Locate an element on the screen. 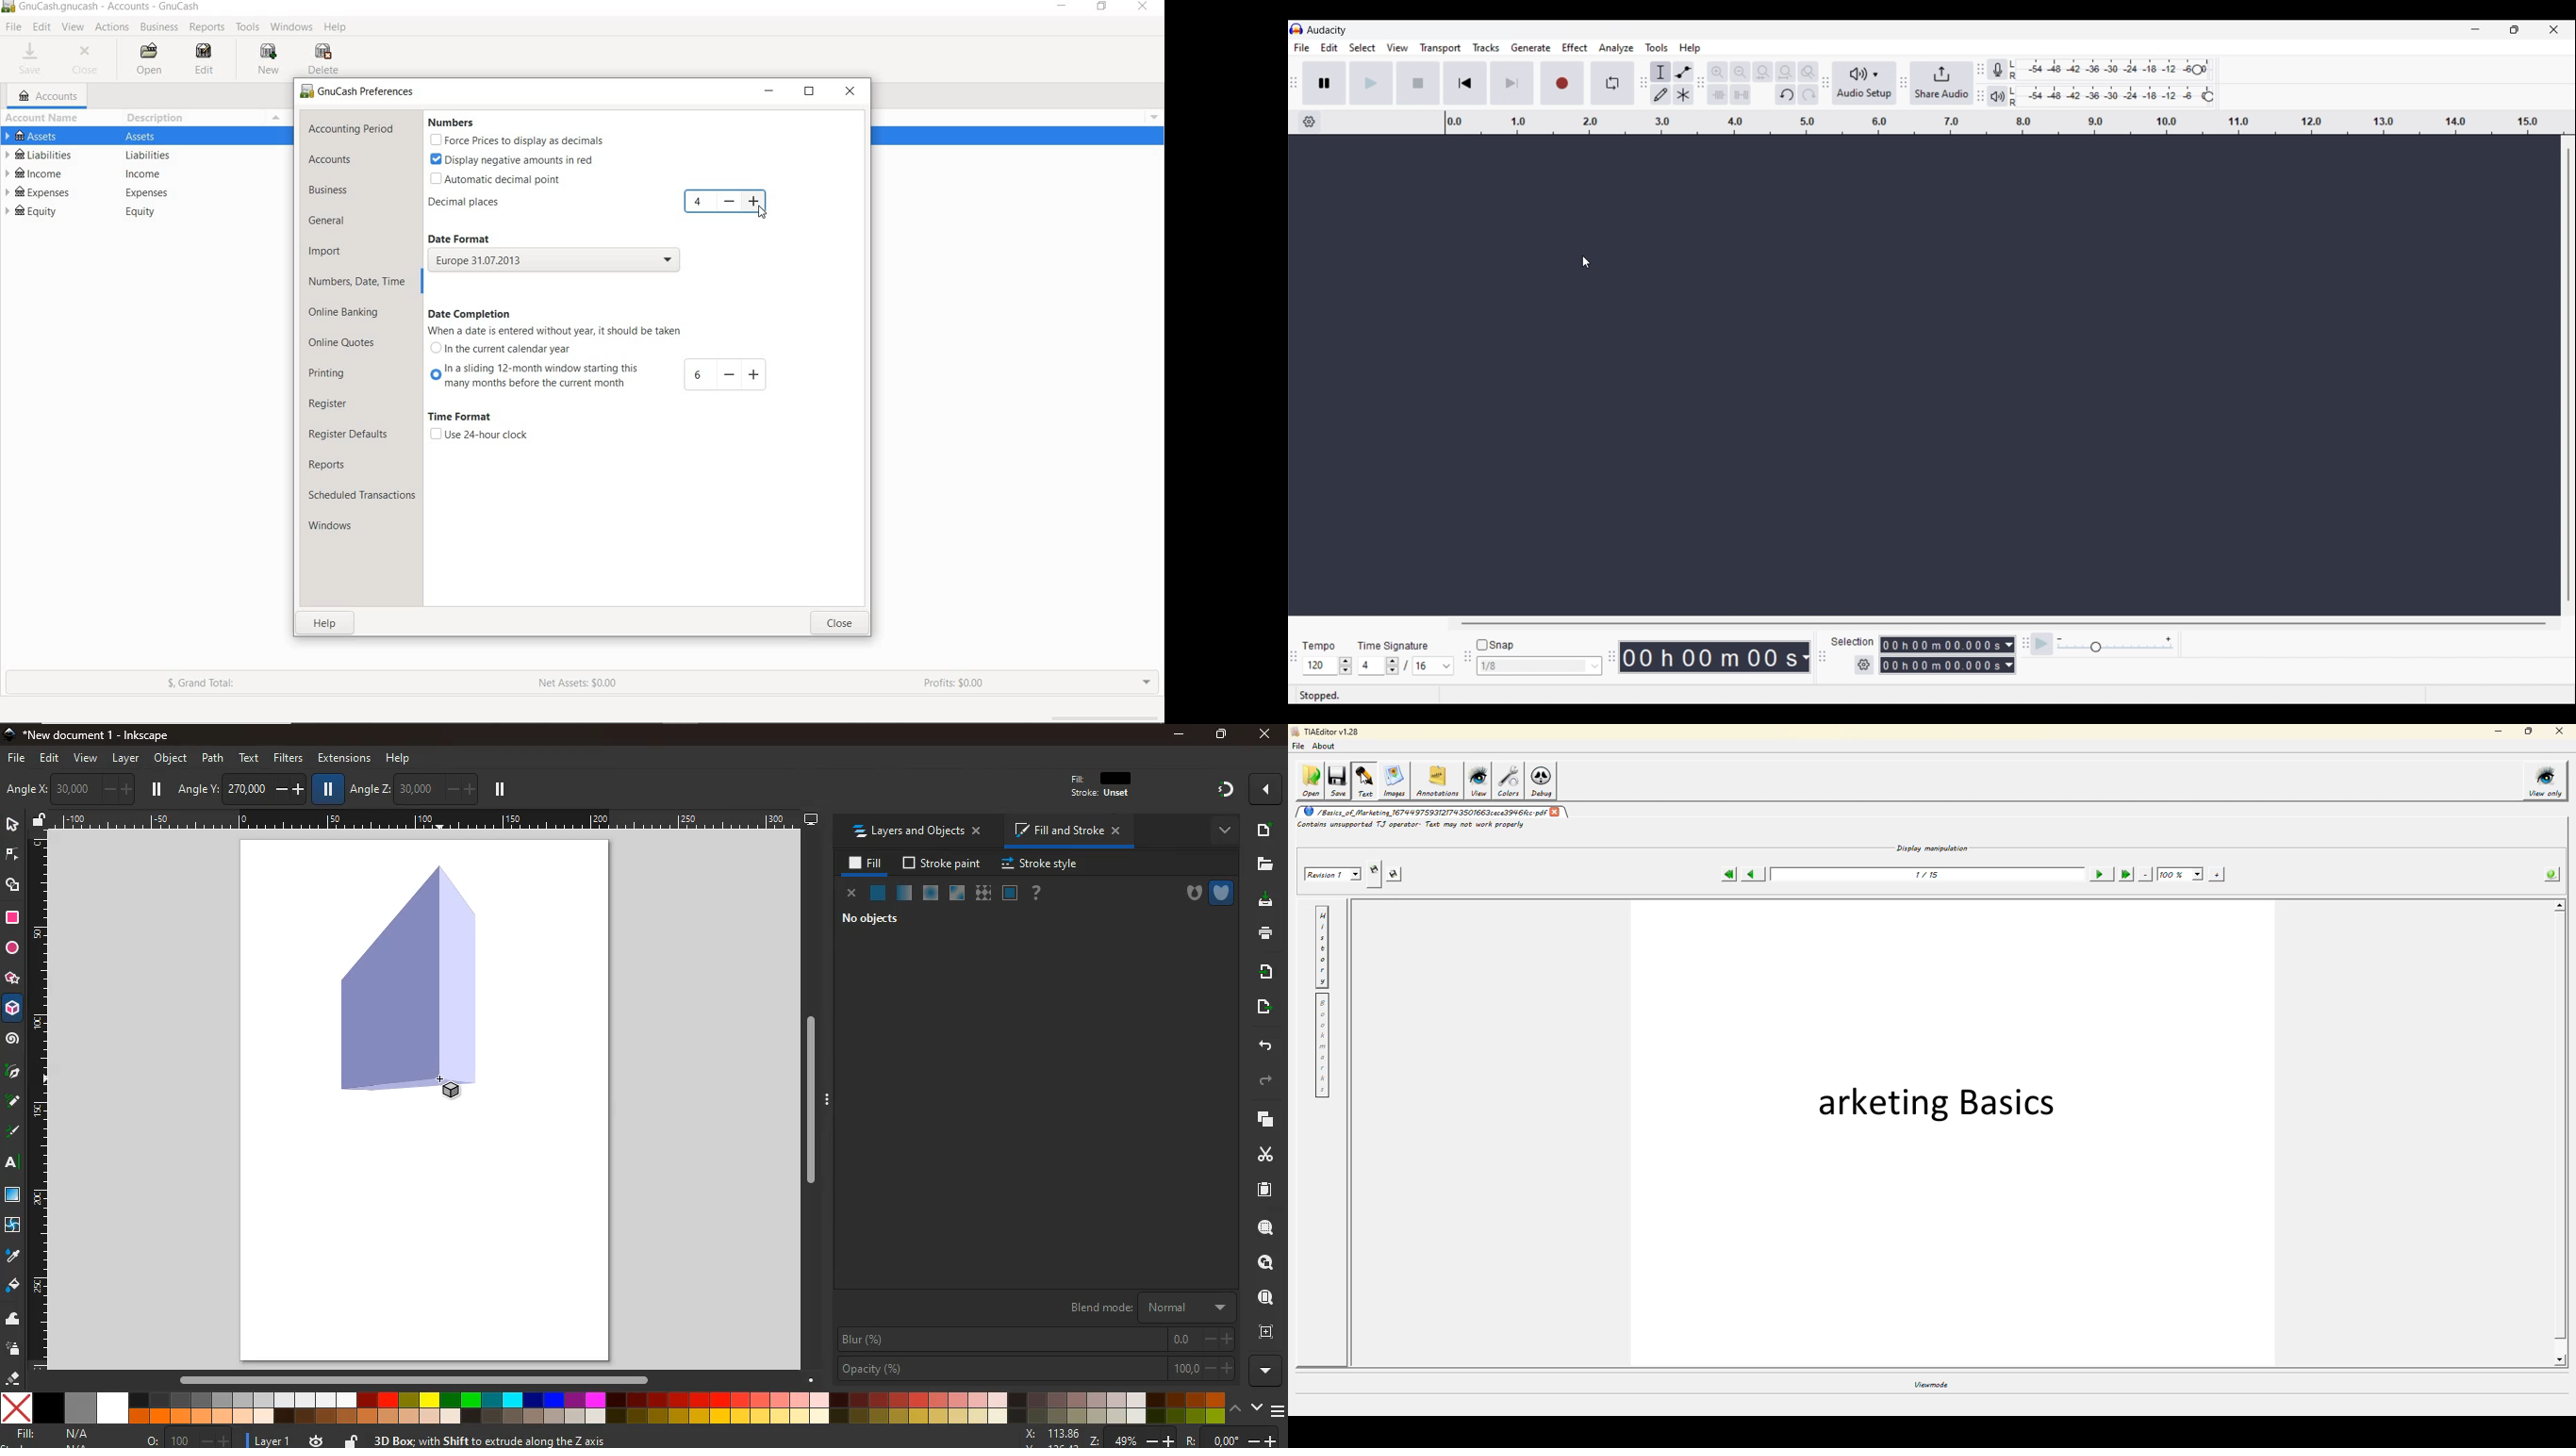  Increase/Decrease time signature is located at coordinates (1393, 666).